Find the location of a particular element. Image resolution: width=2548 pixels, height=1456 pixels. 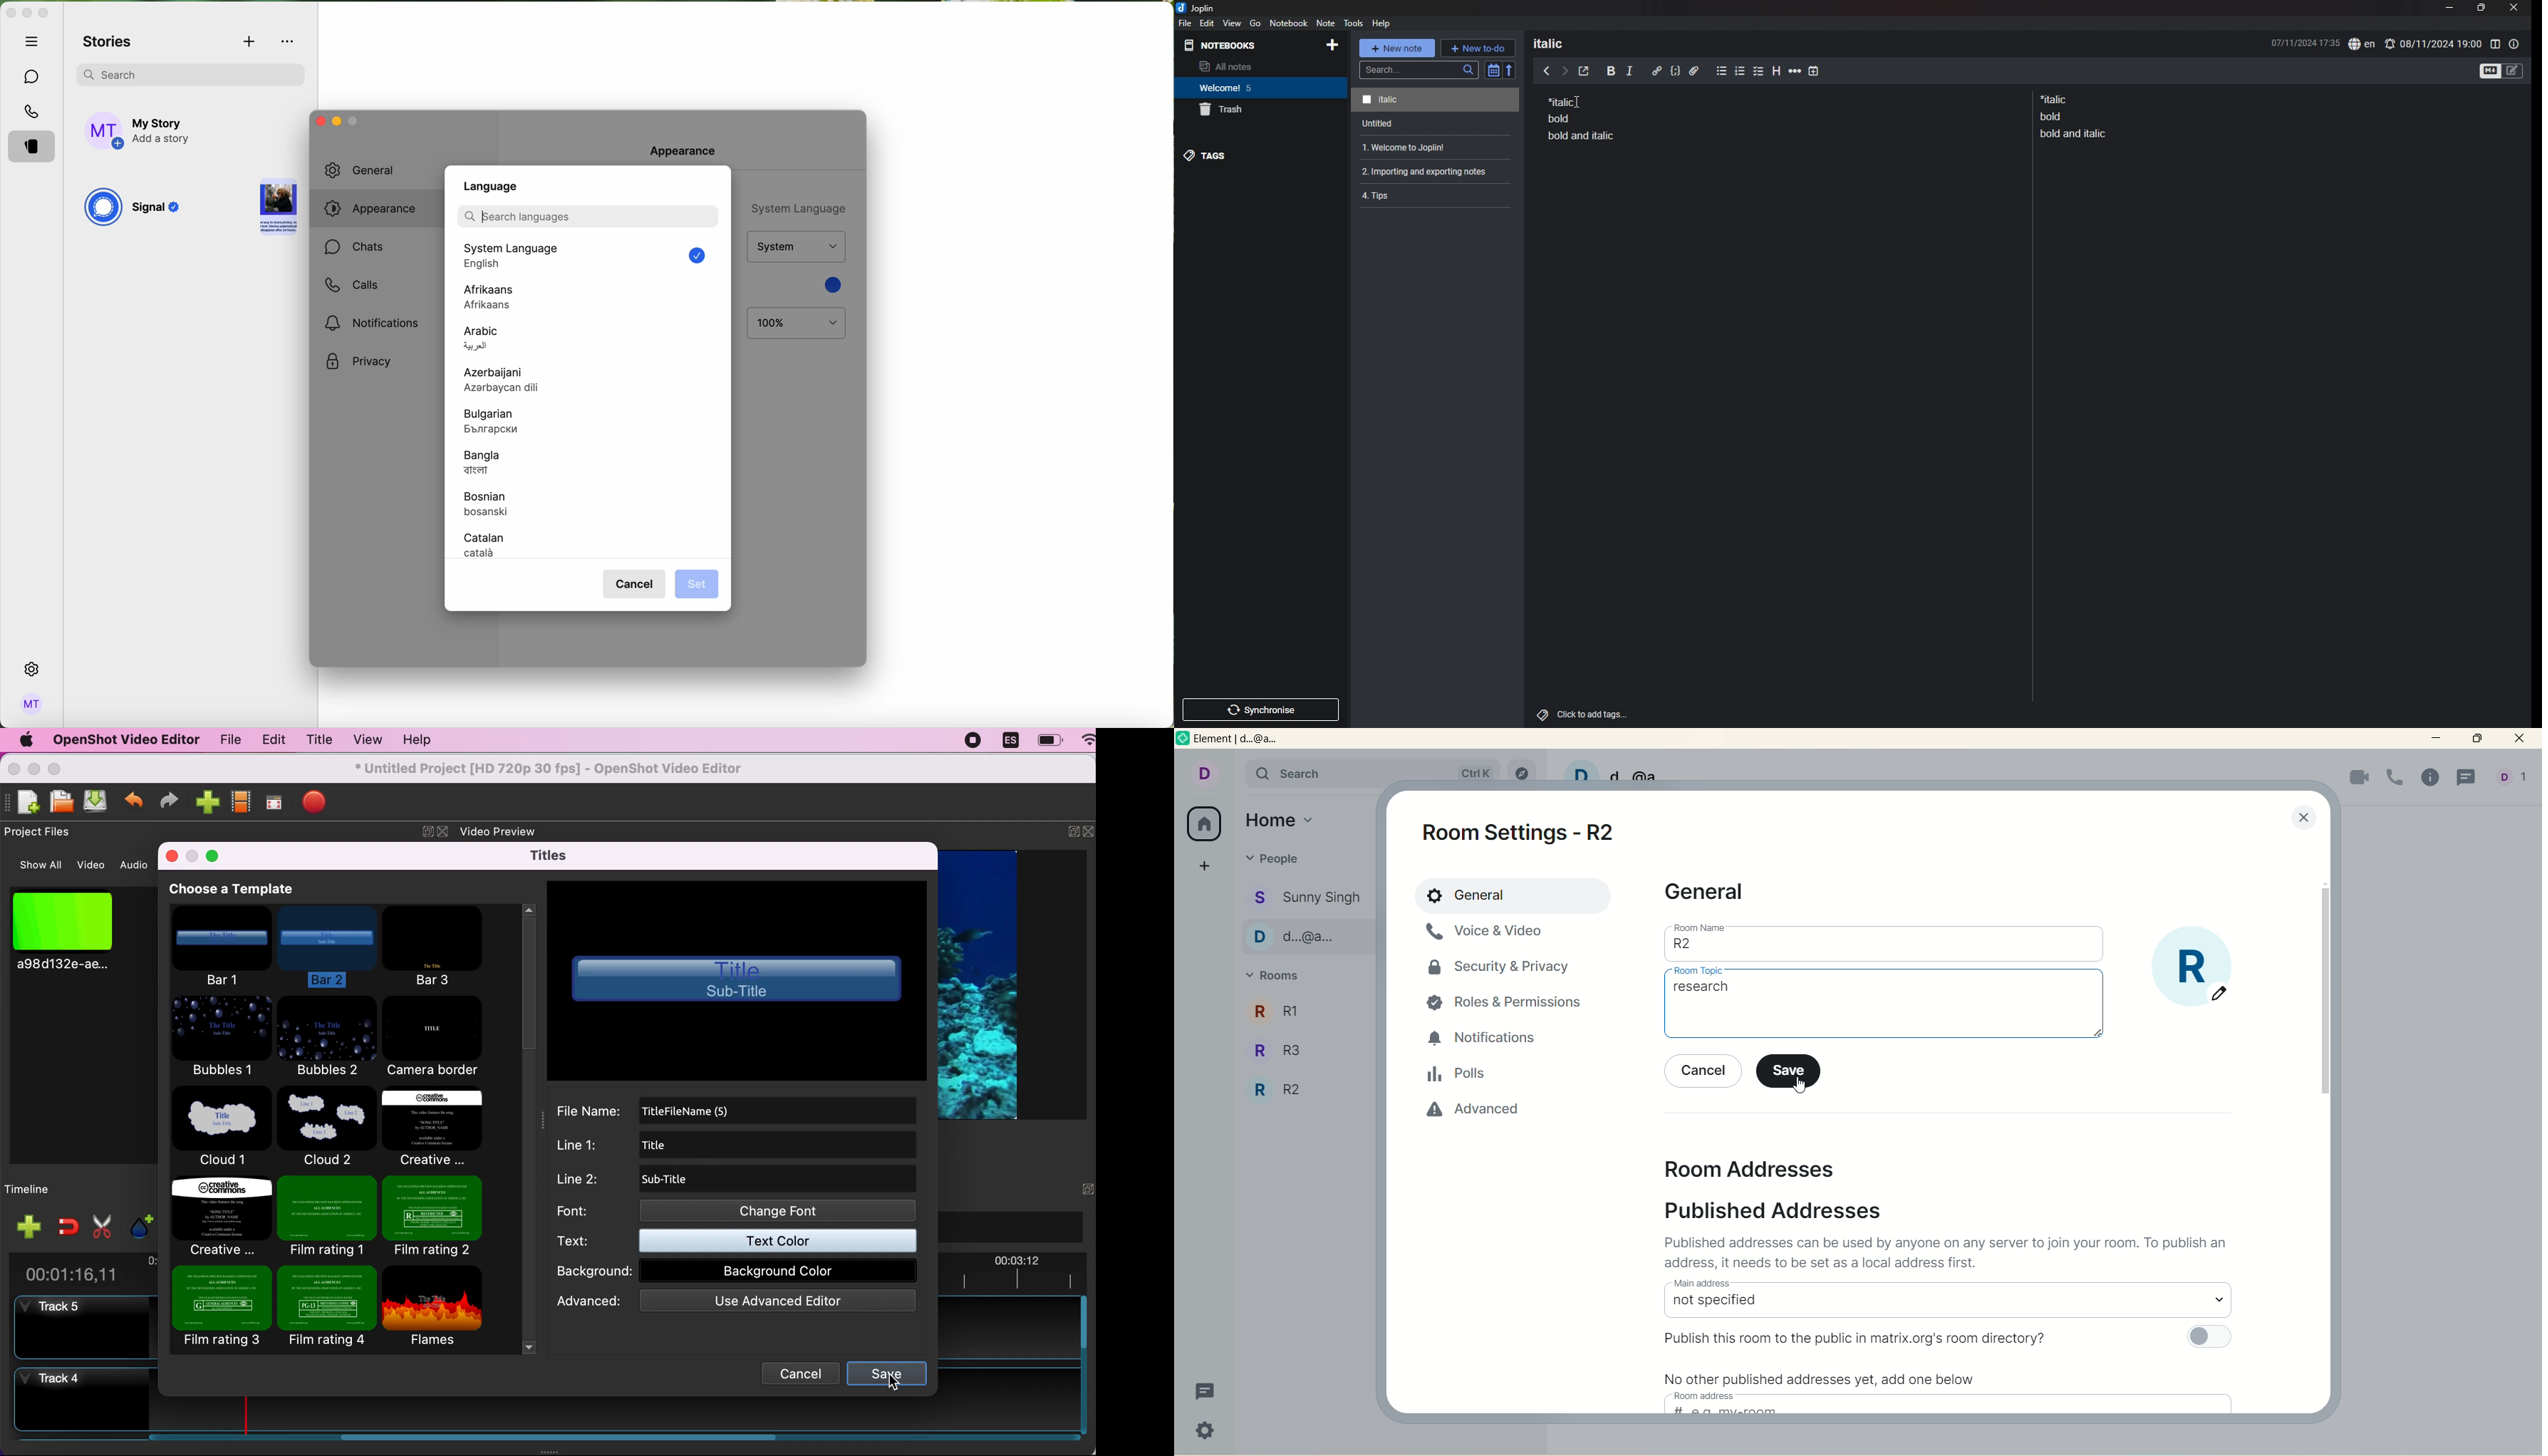

trash is located at coordinates (1261, 110).